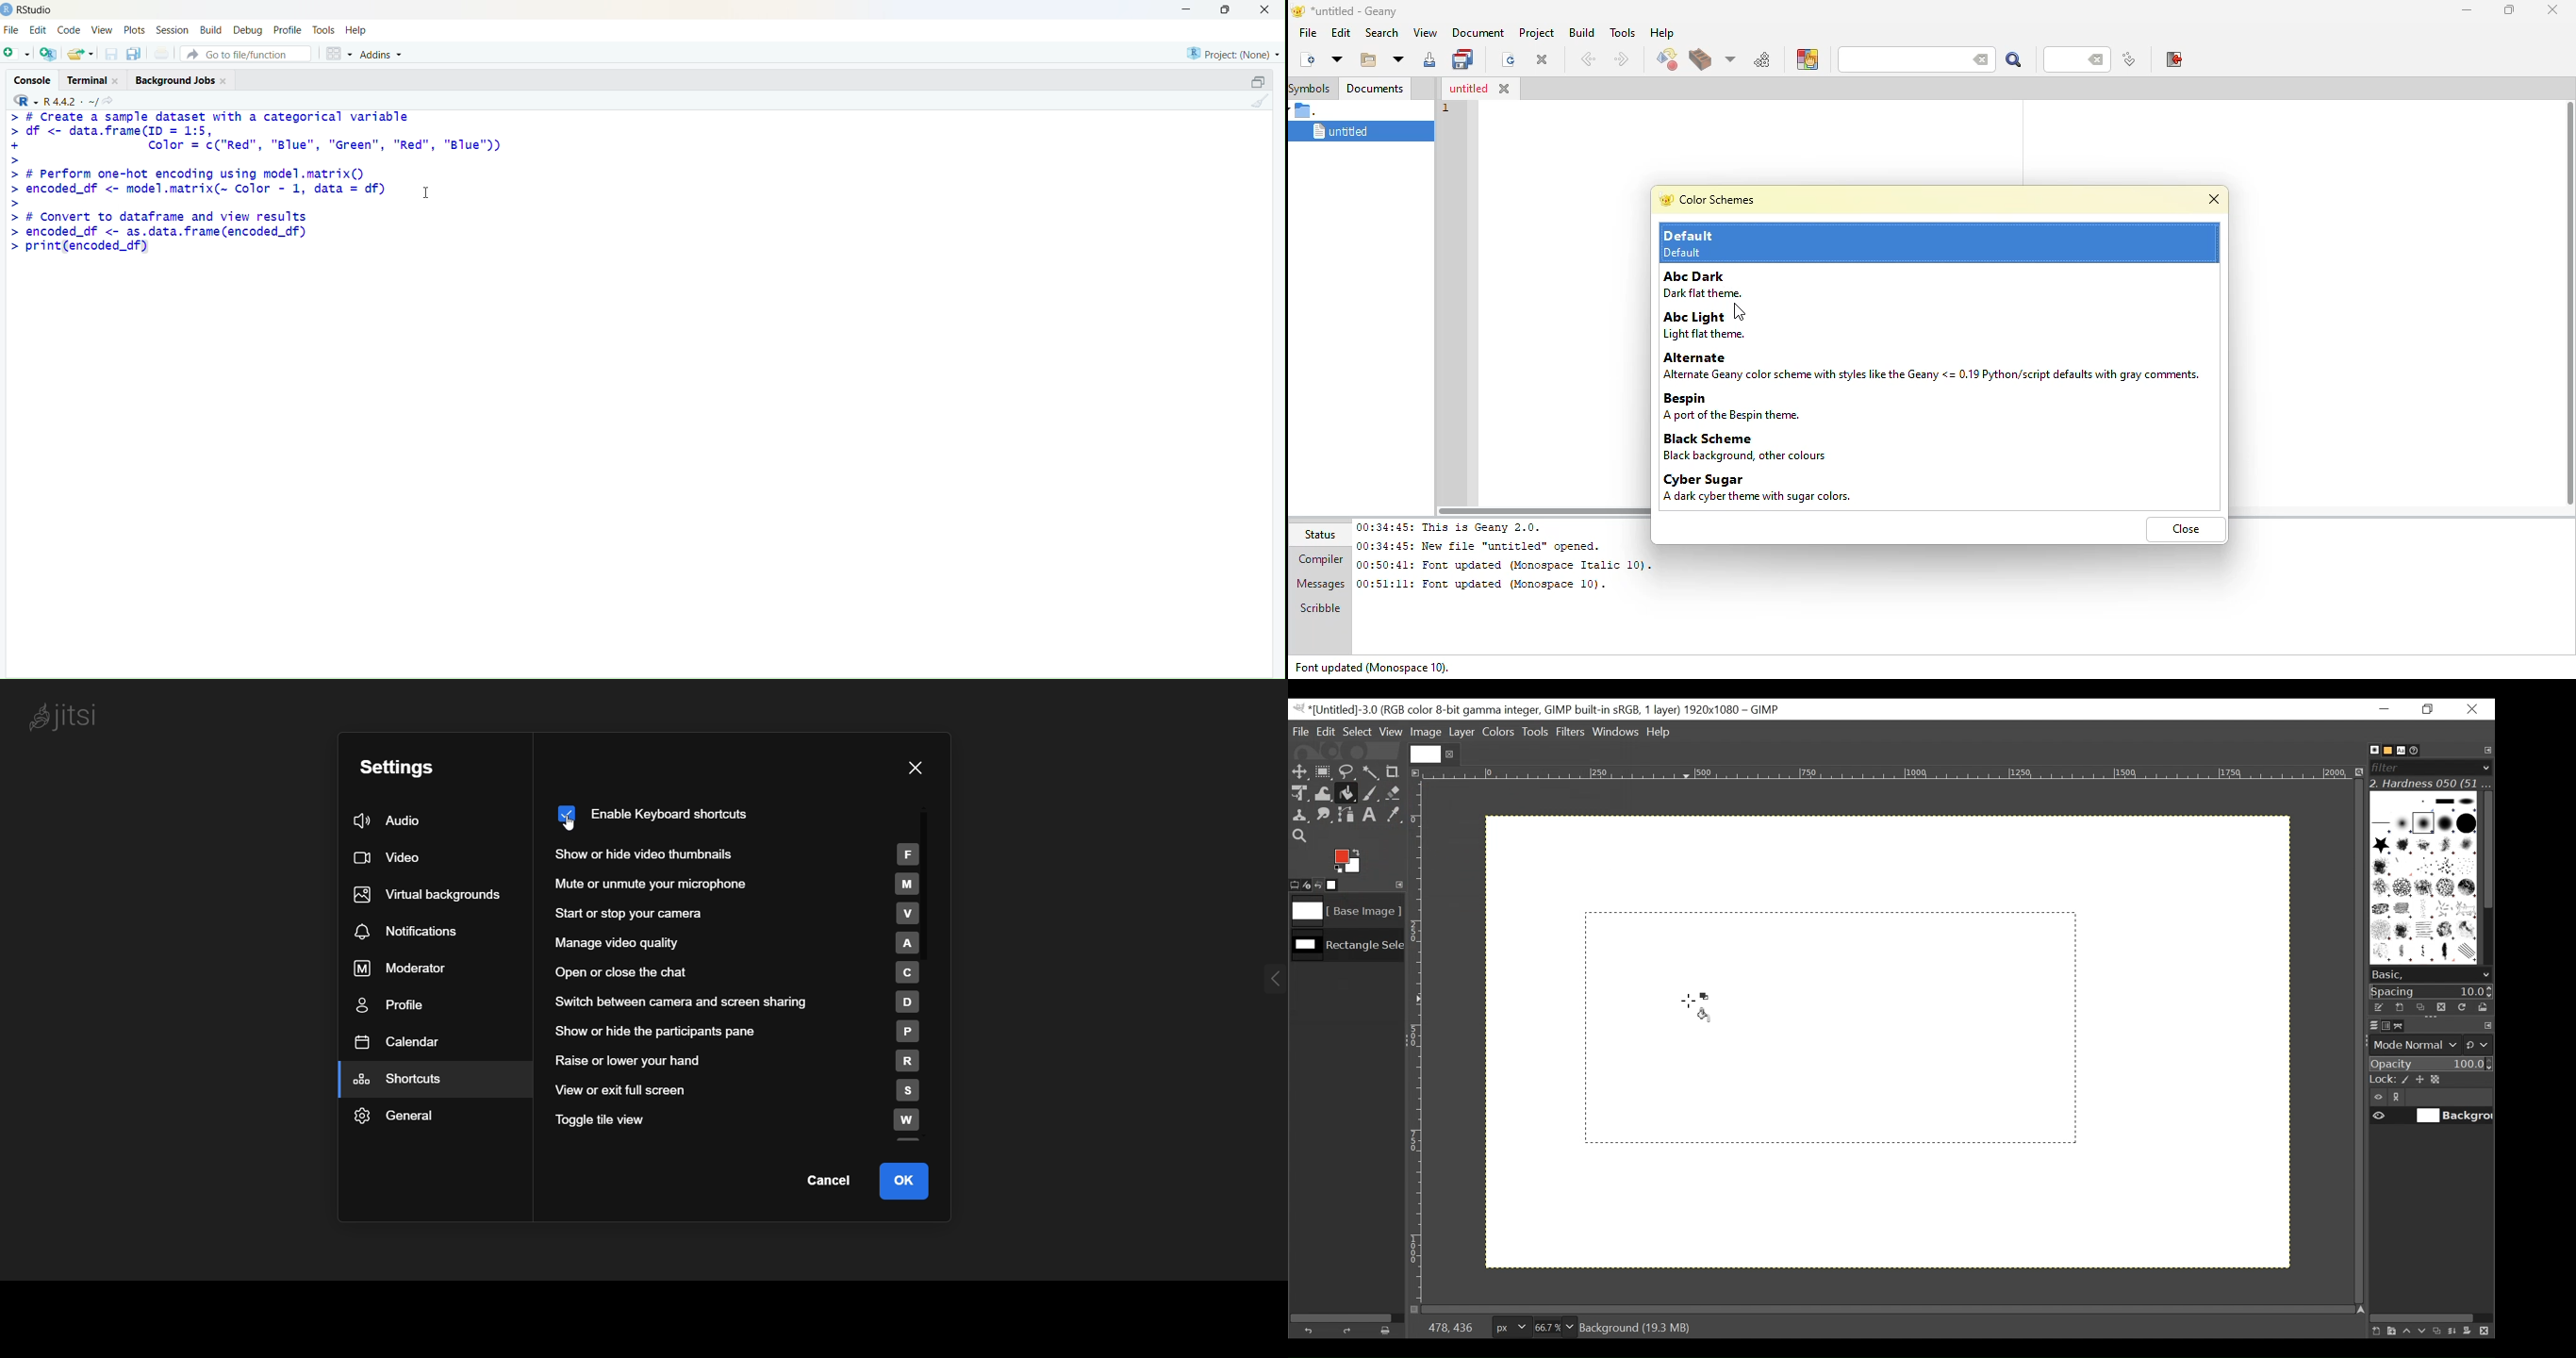  I want to click on file, so click(11, 30).